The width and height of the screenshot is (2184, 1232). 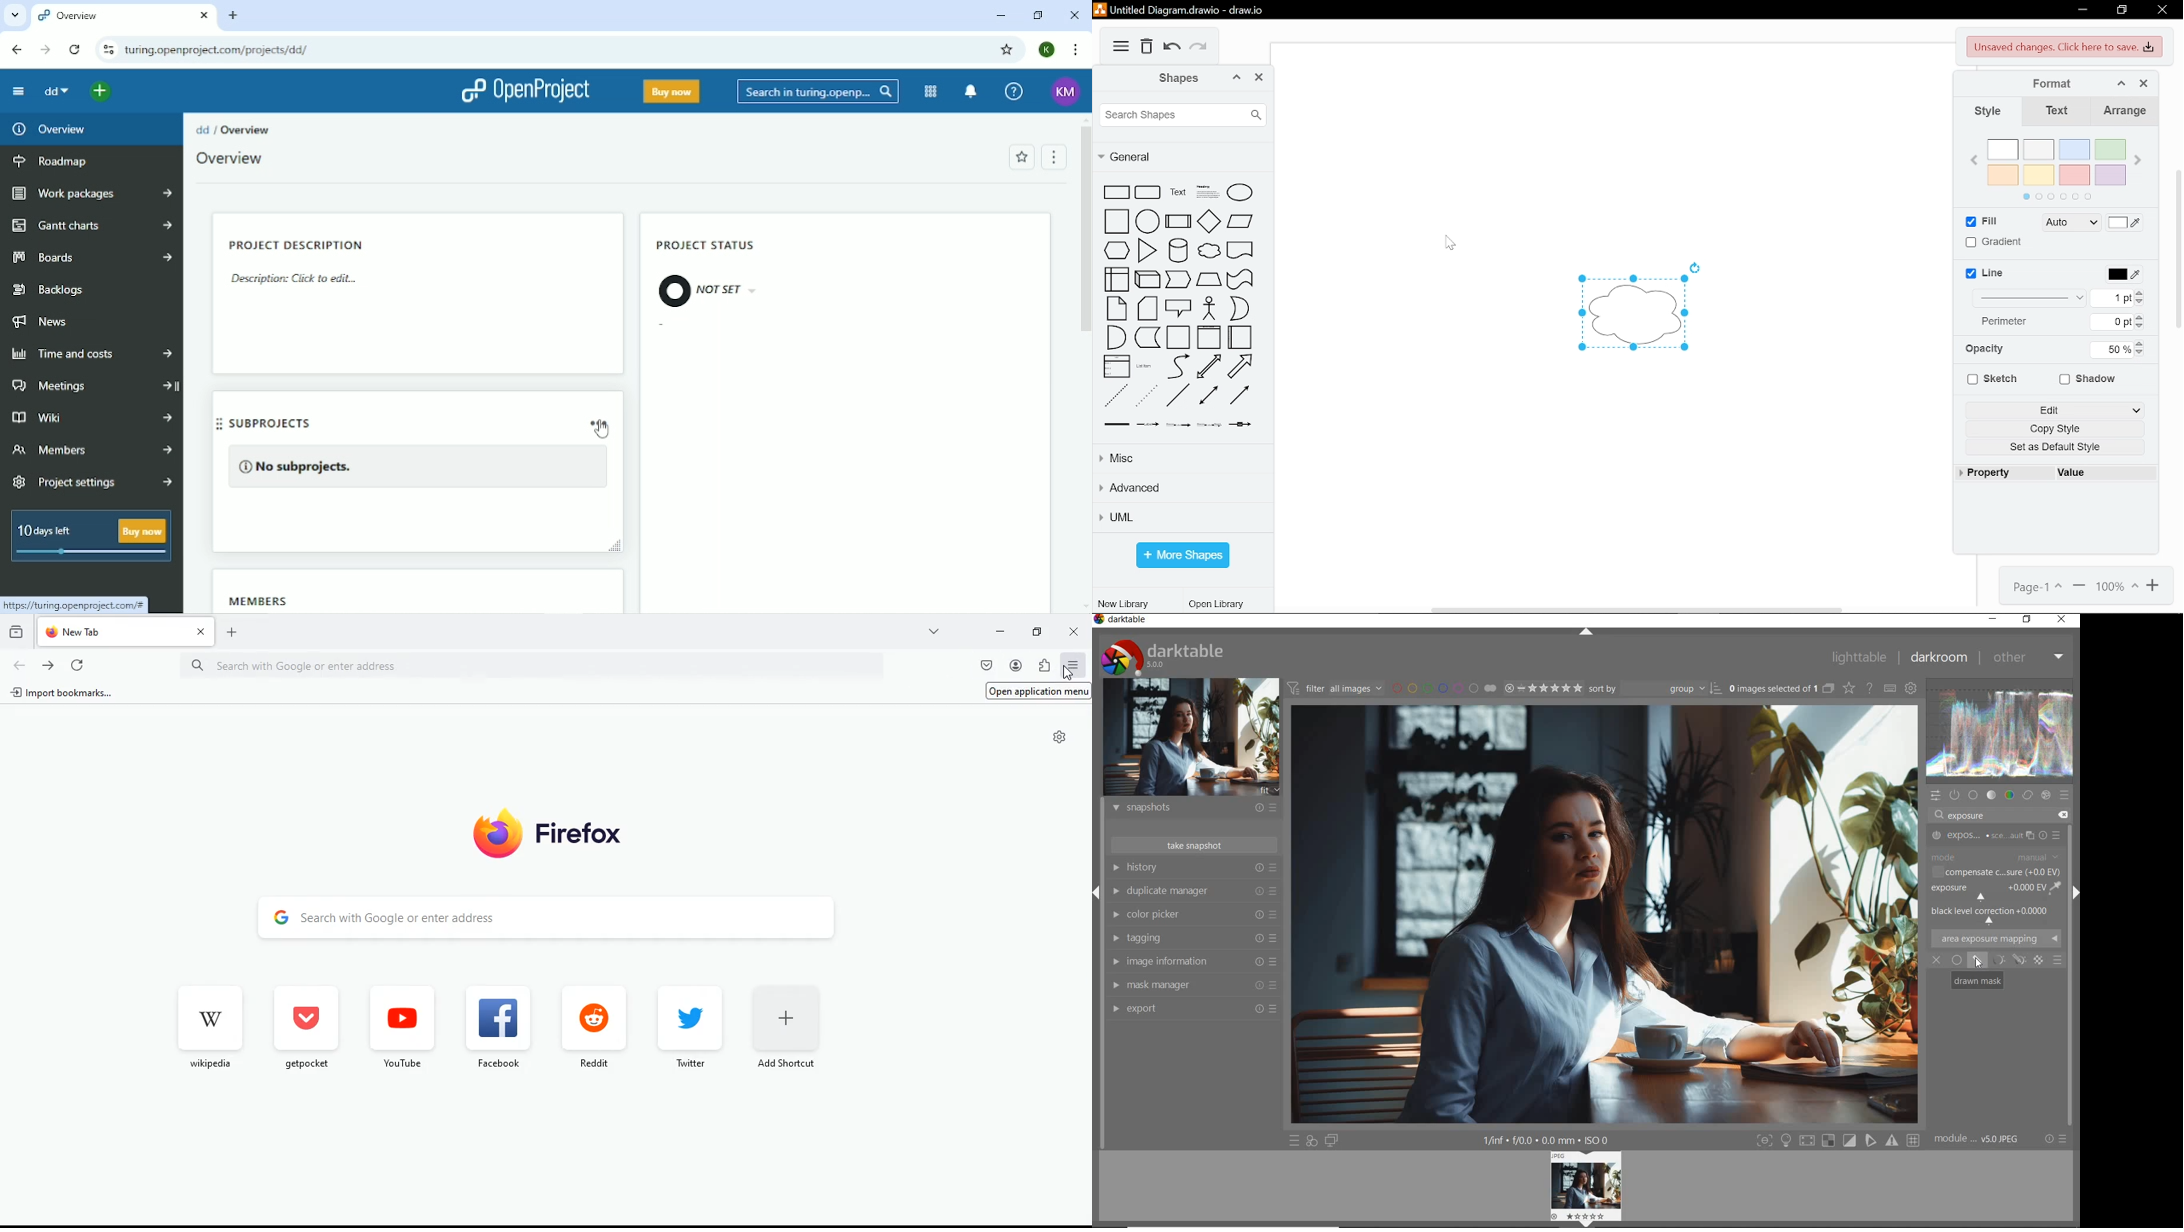 What do you see at coordinates (2003, 149) in the screenshot?
I see `white` at bounding box center [2003, 149].